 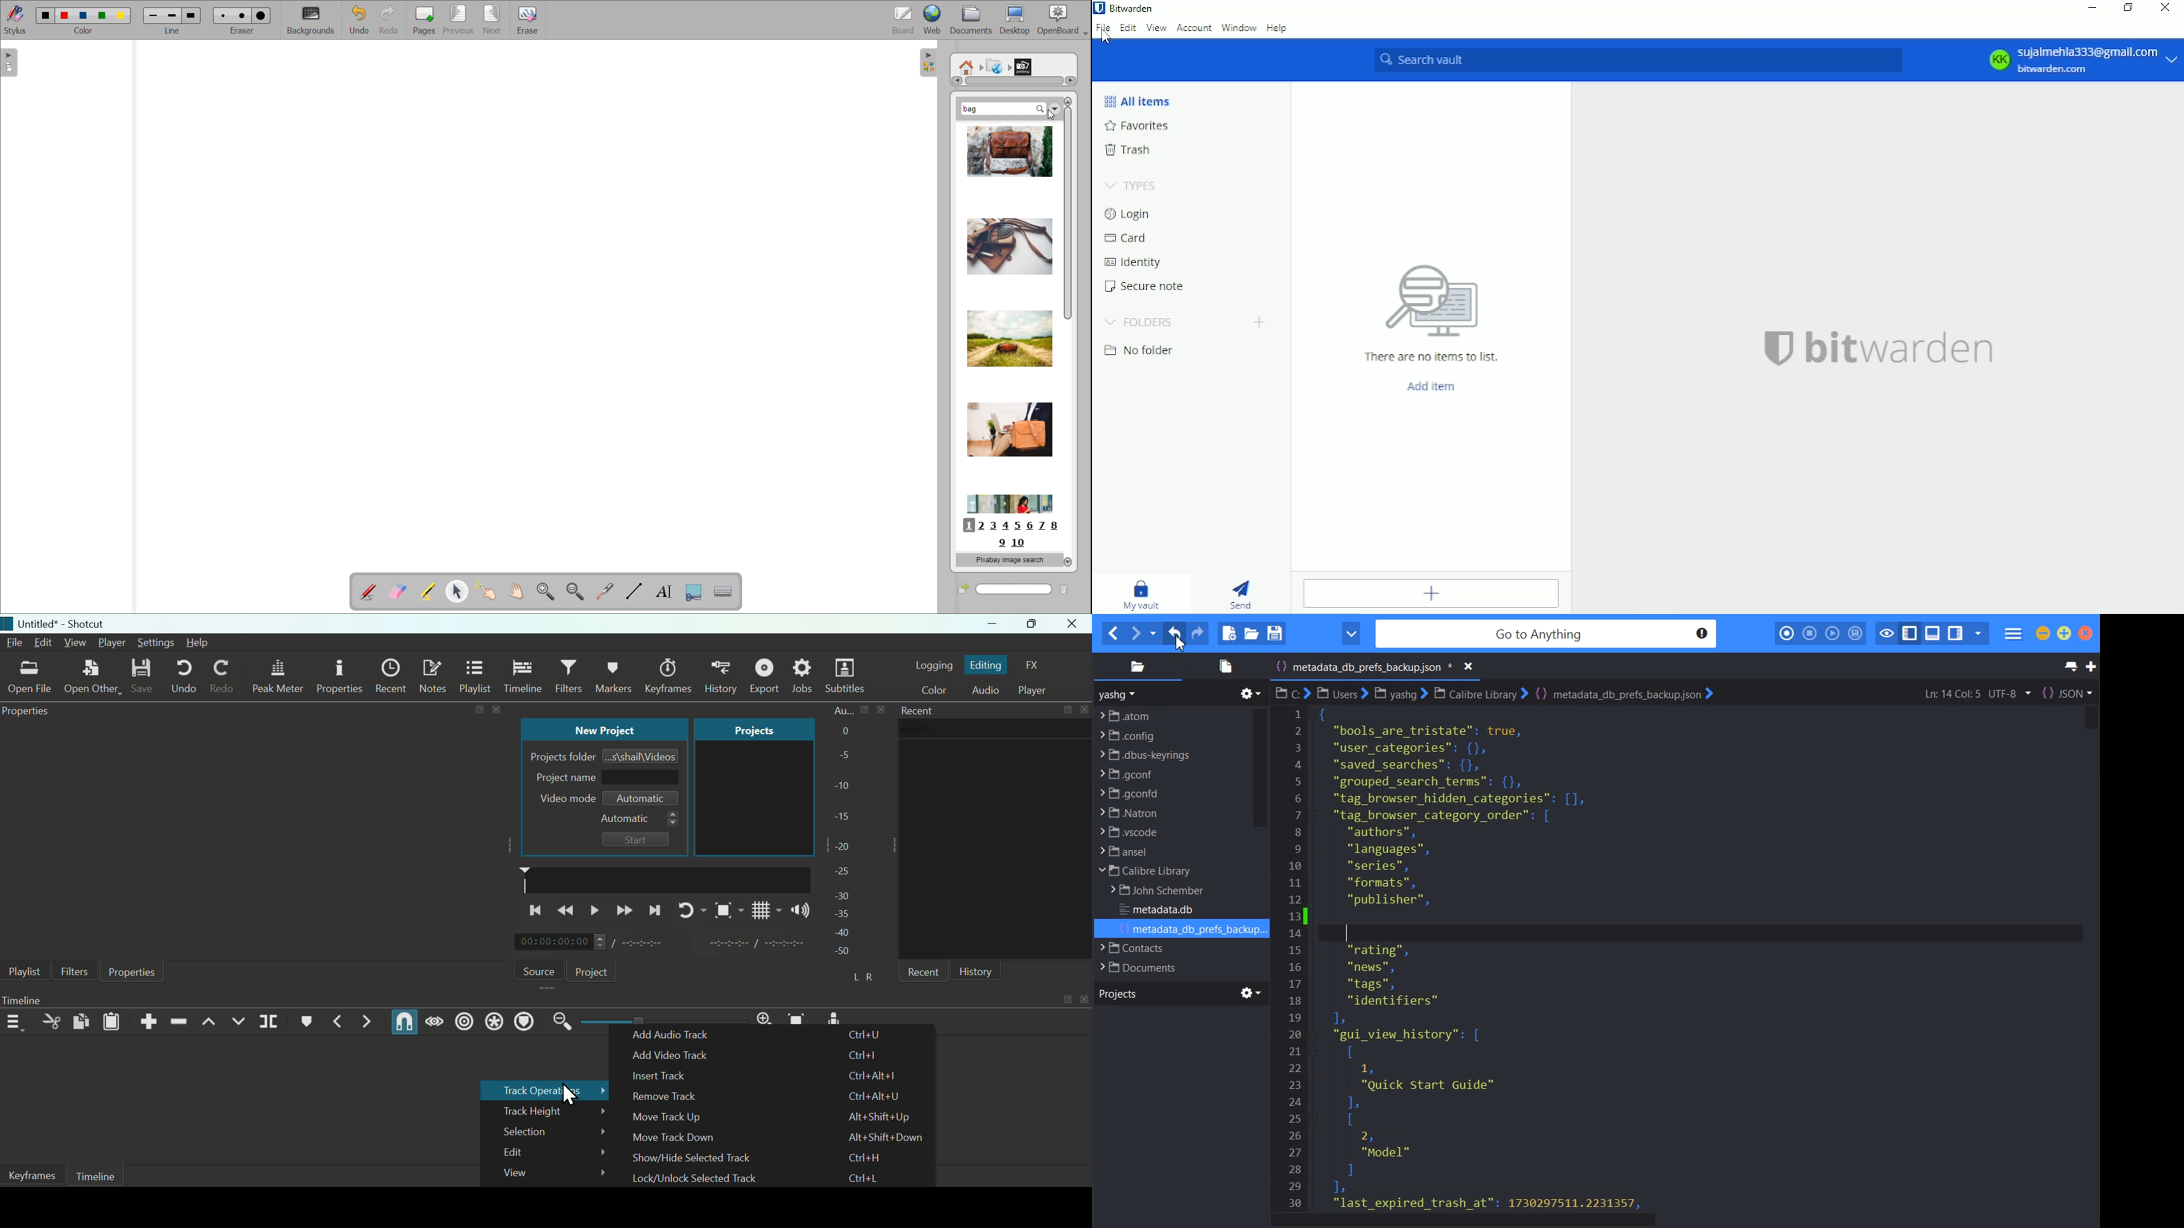 What do you see at coordinates (569, 912) in the screenshot?
I see `backward` at bounding box center [569, 912].